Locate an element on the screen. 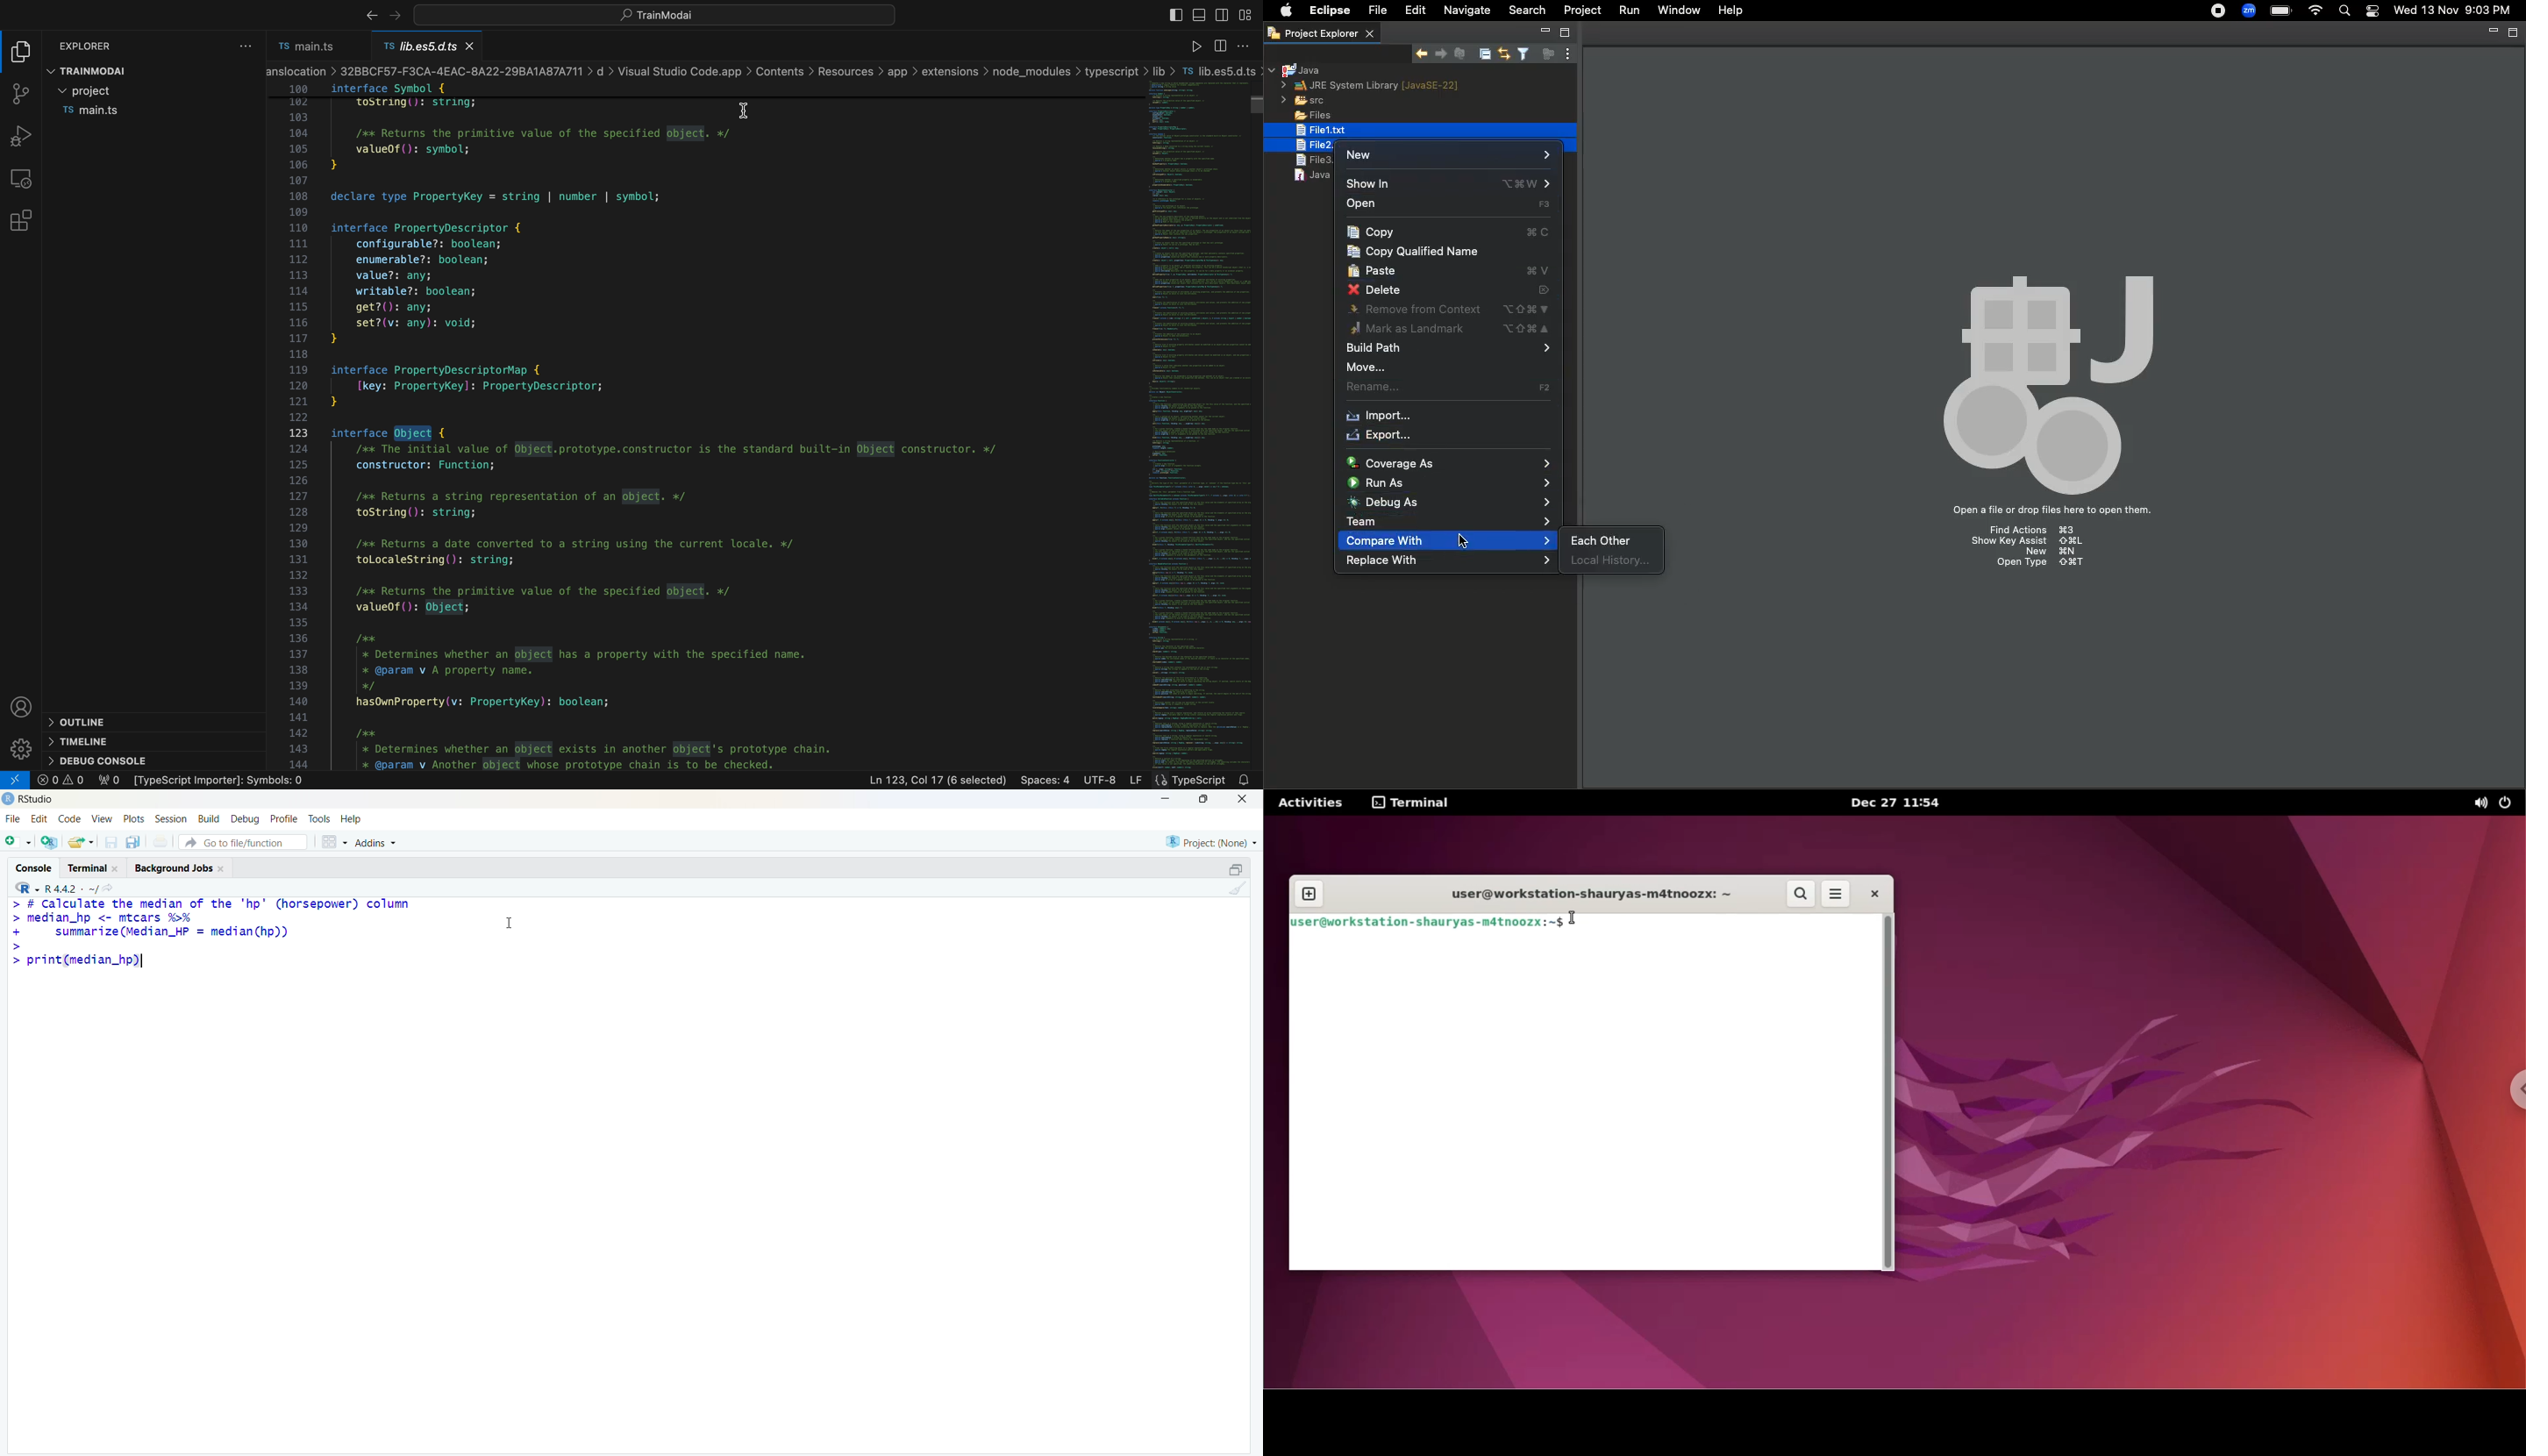 This screenshot has width=2548, height=1456. view is located at coordinates (103, 820).